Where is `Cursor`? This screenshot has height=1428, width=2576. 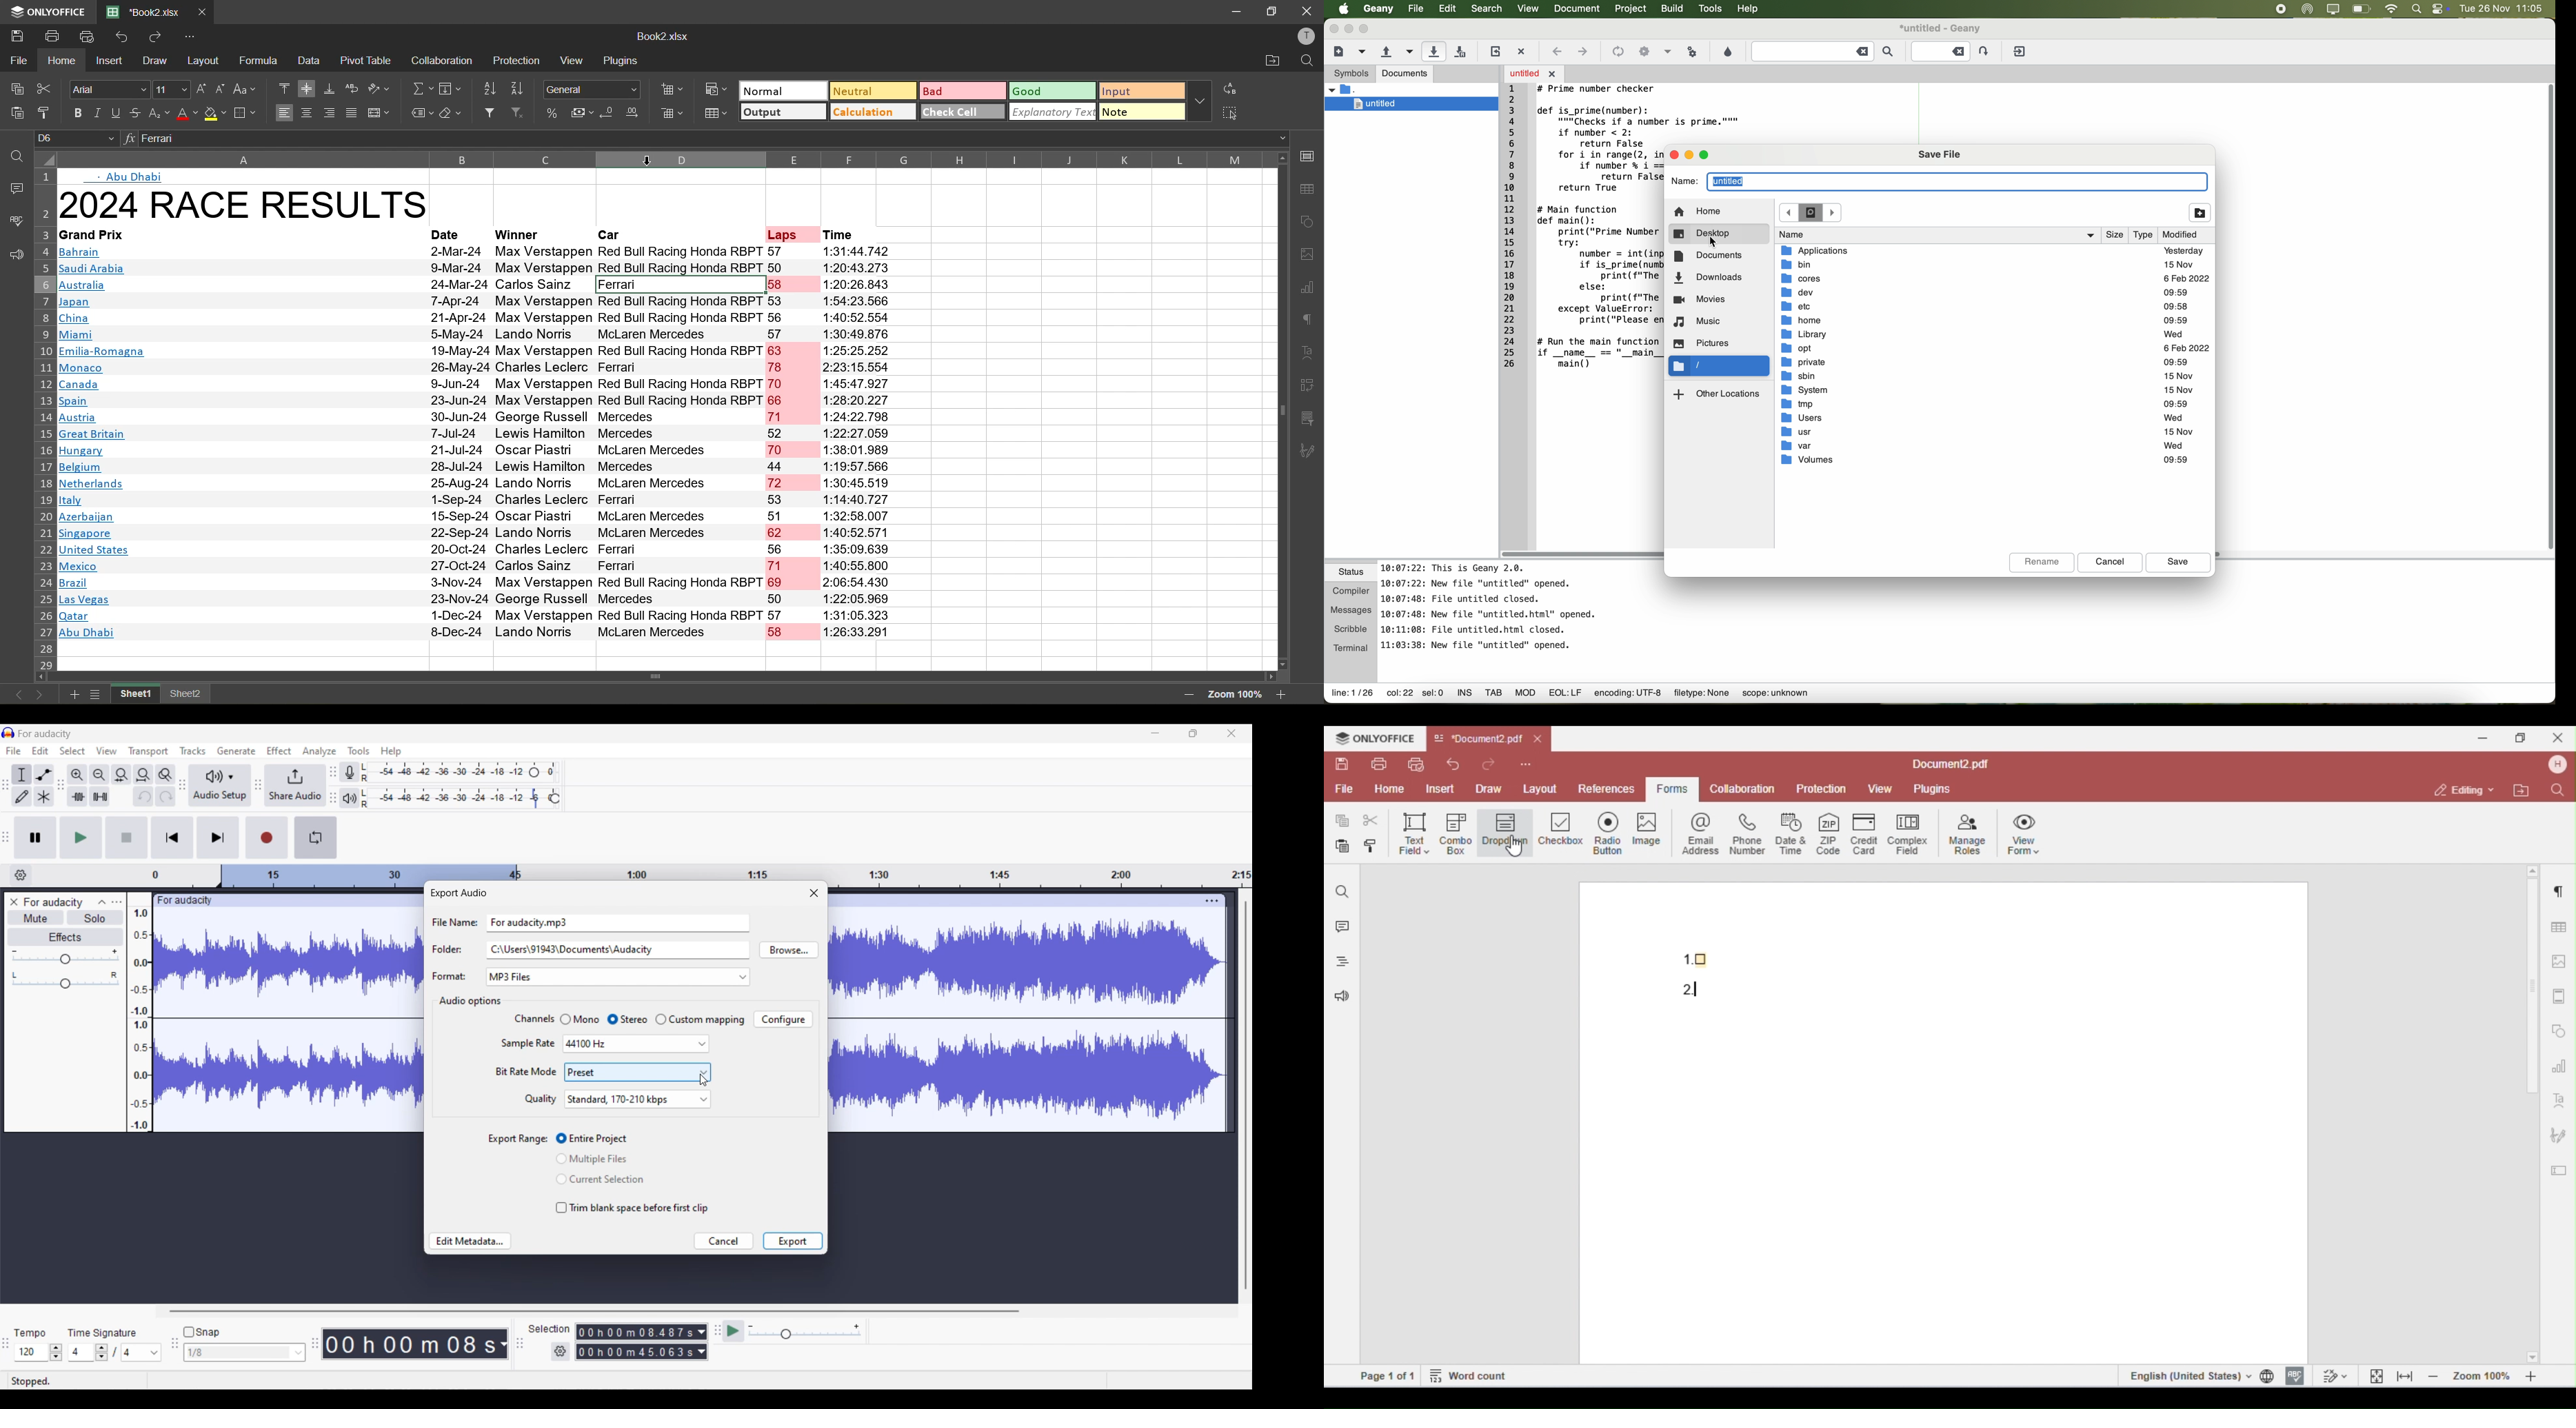 Cursor is located at coordinates (705, 1080).